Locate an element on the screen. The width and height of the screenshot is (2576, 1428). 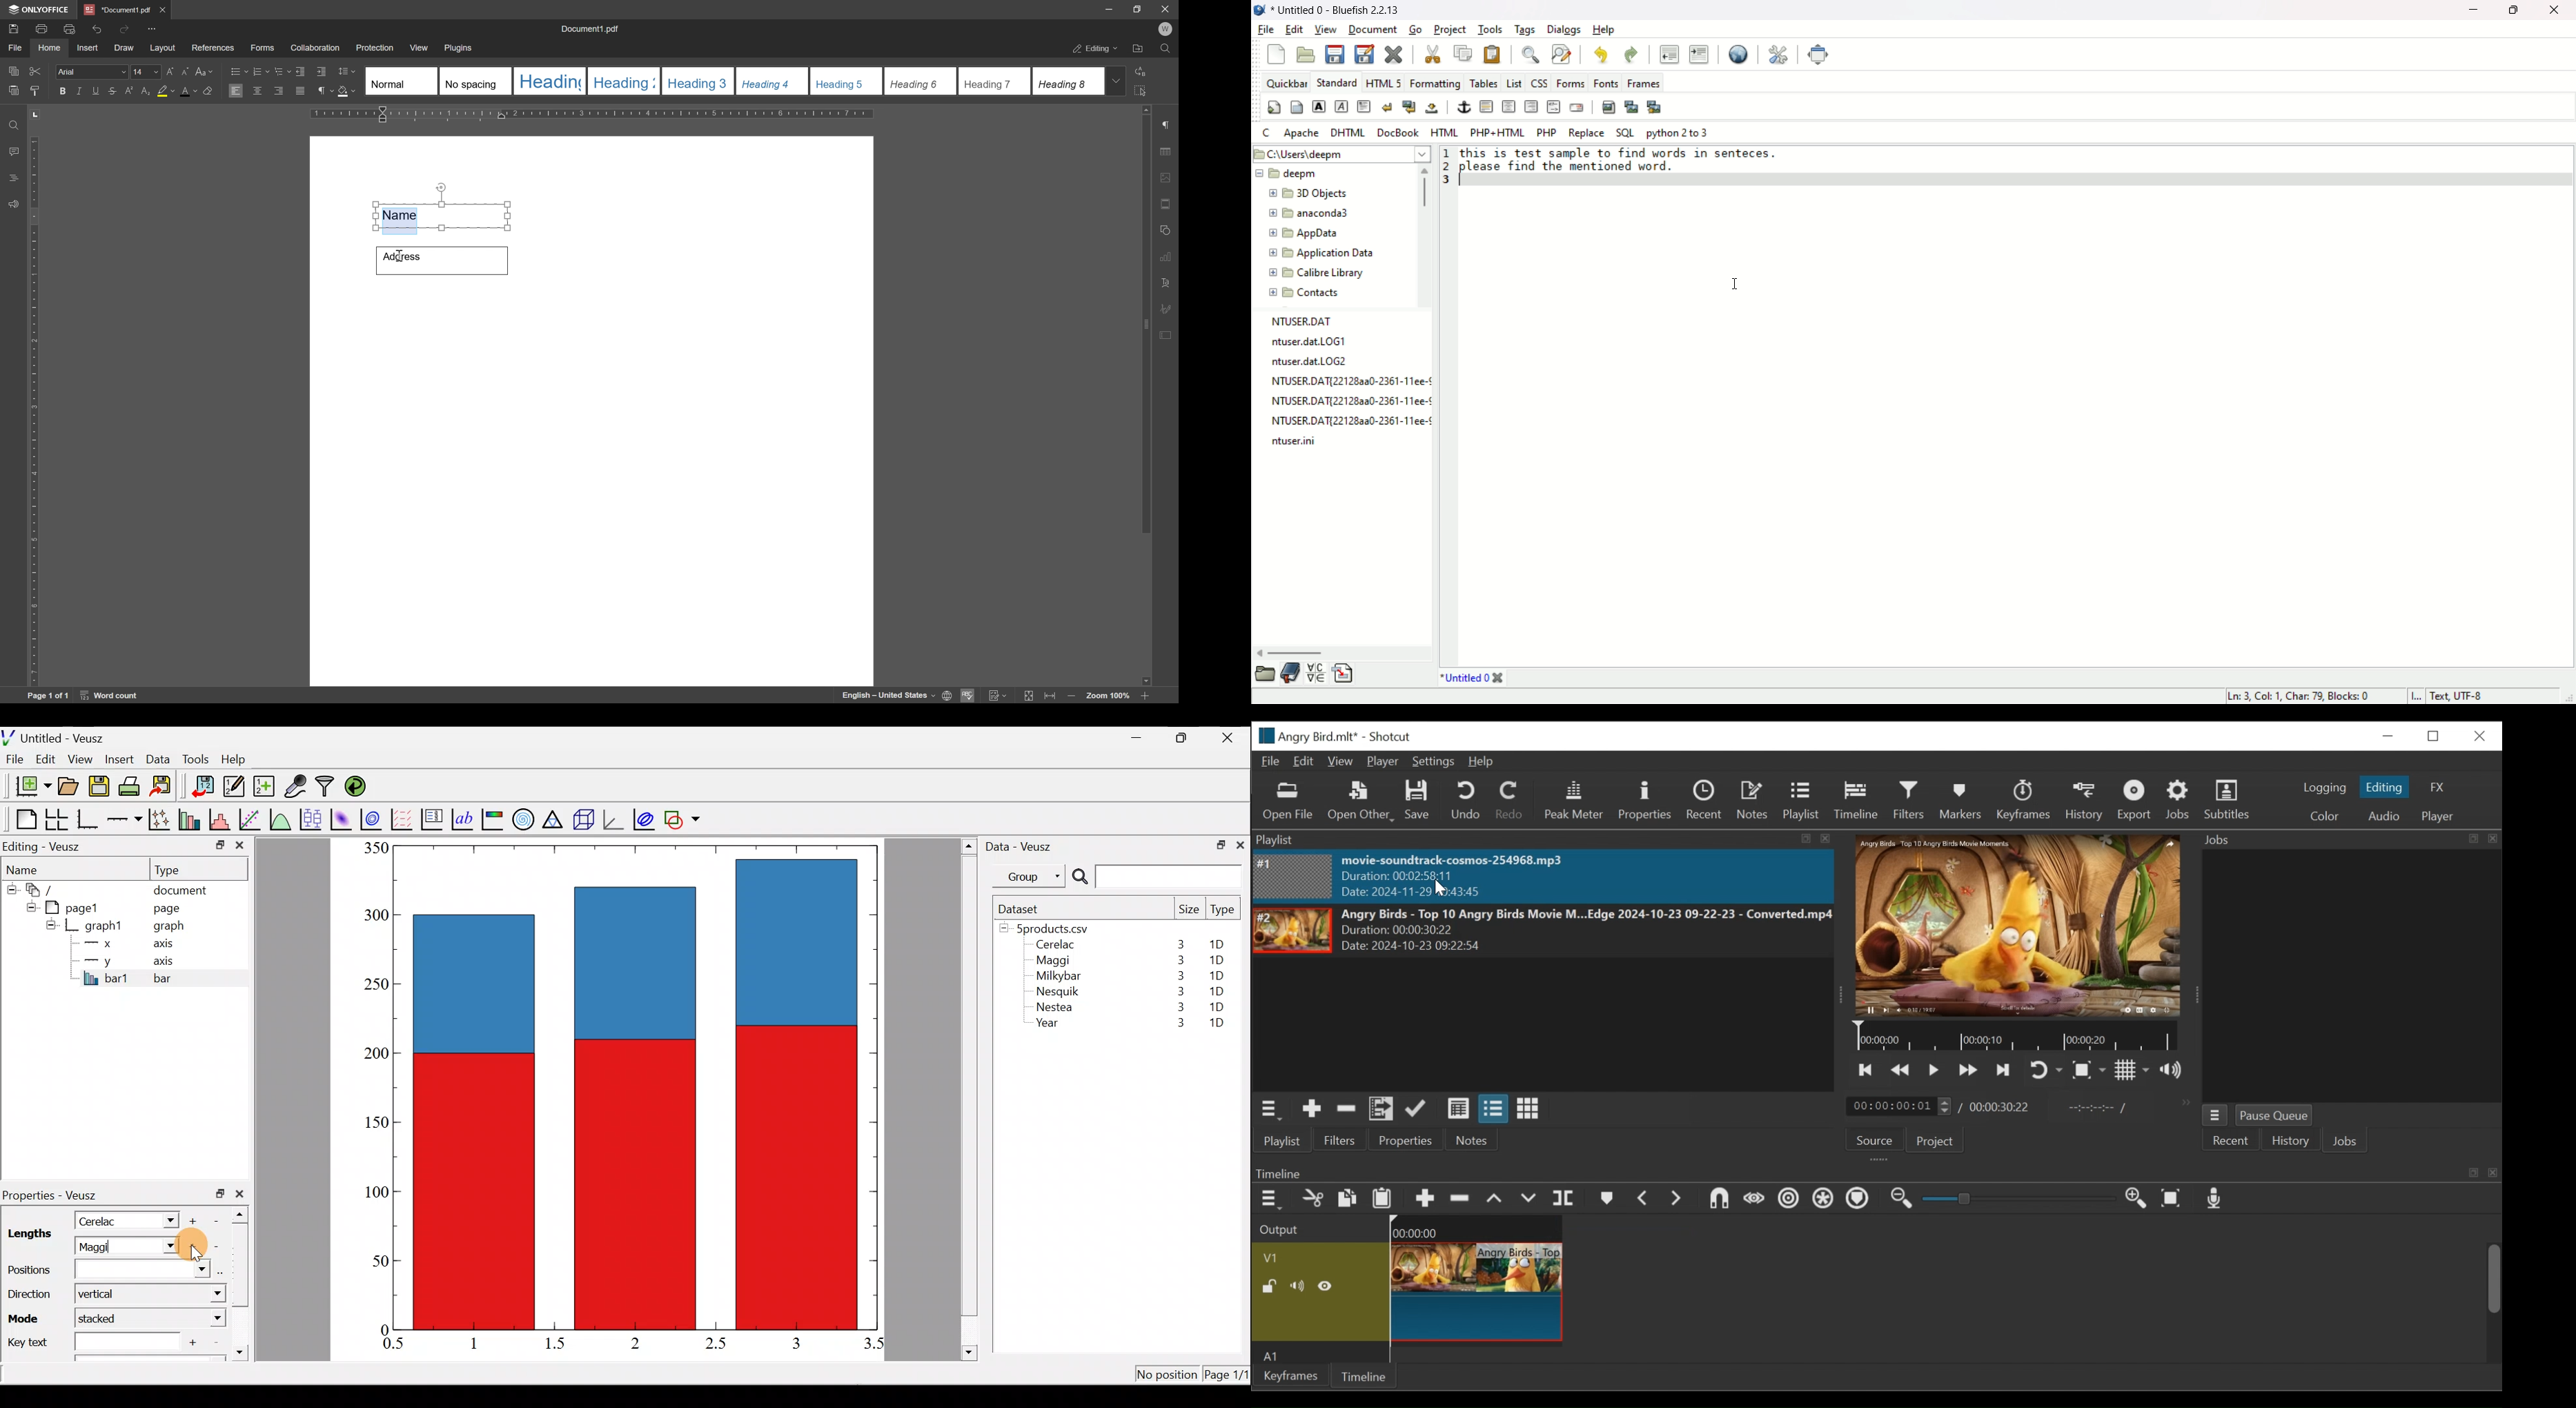
Skip to the next point is located at coordinates (2004, 1070).